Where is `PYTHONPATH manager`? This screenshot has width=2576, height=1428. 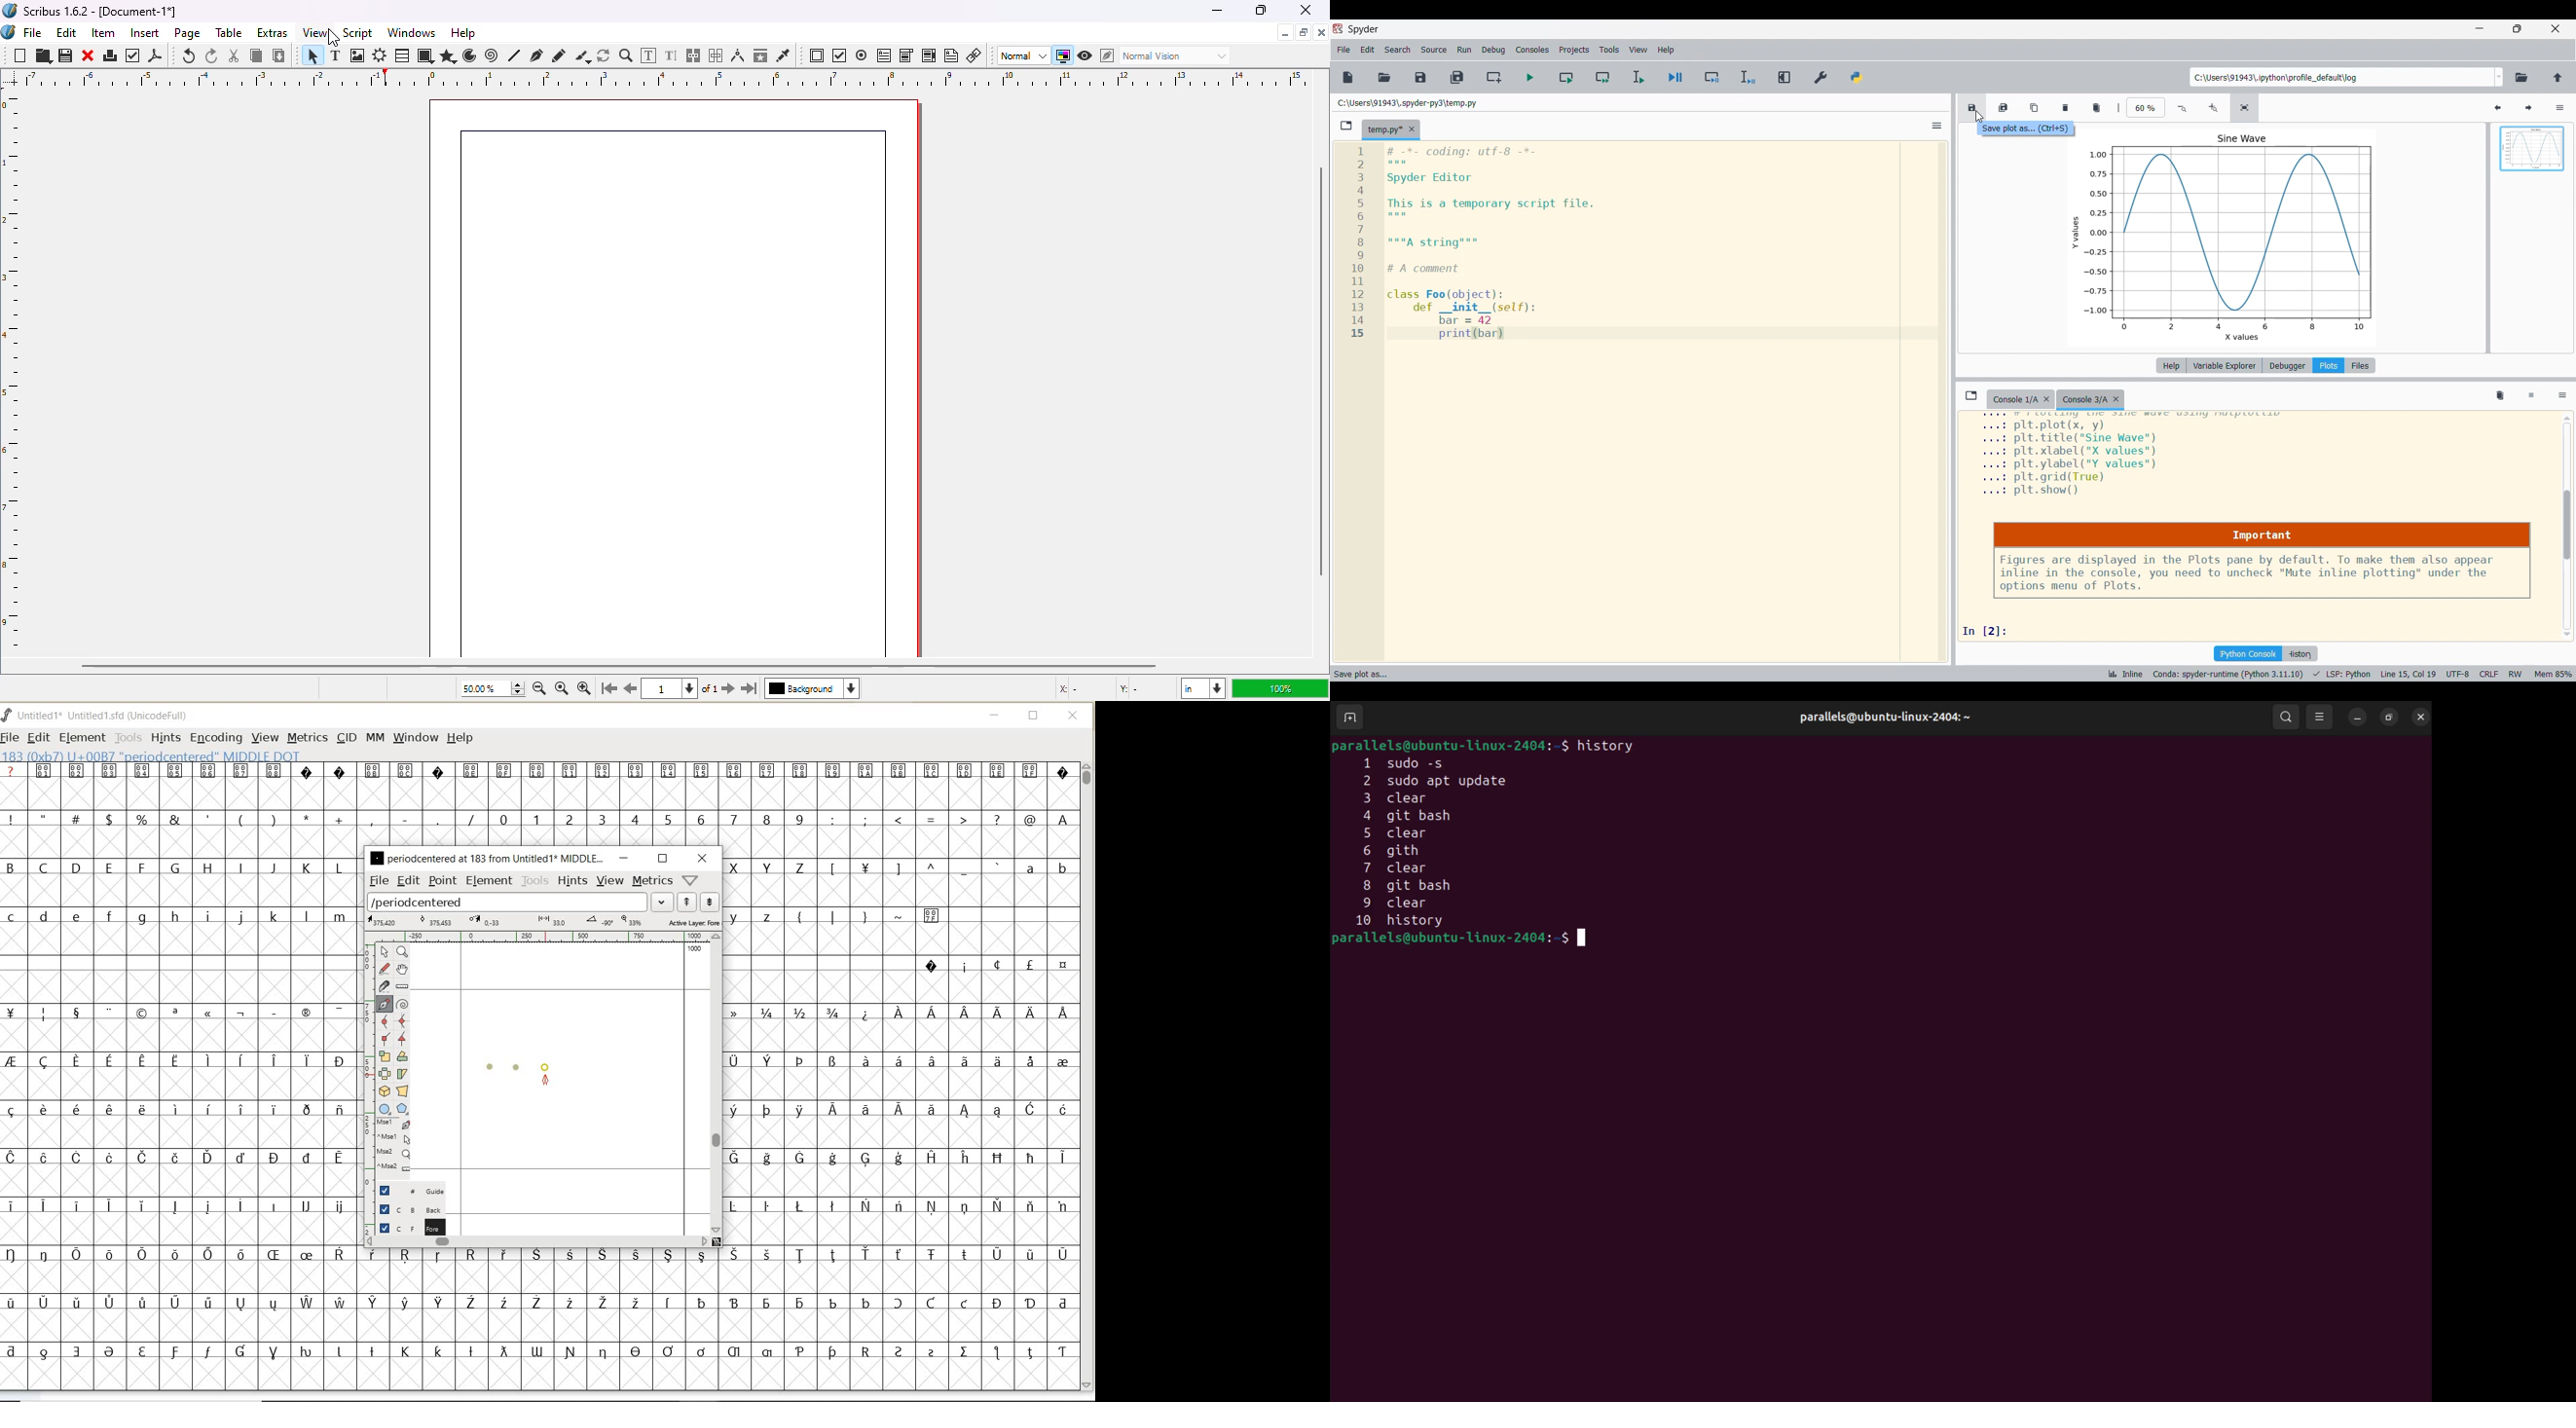
PYTHONPATH manager is located at coordinates (1857, 77).